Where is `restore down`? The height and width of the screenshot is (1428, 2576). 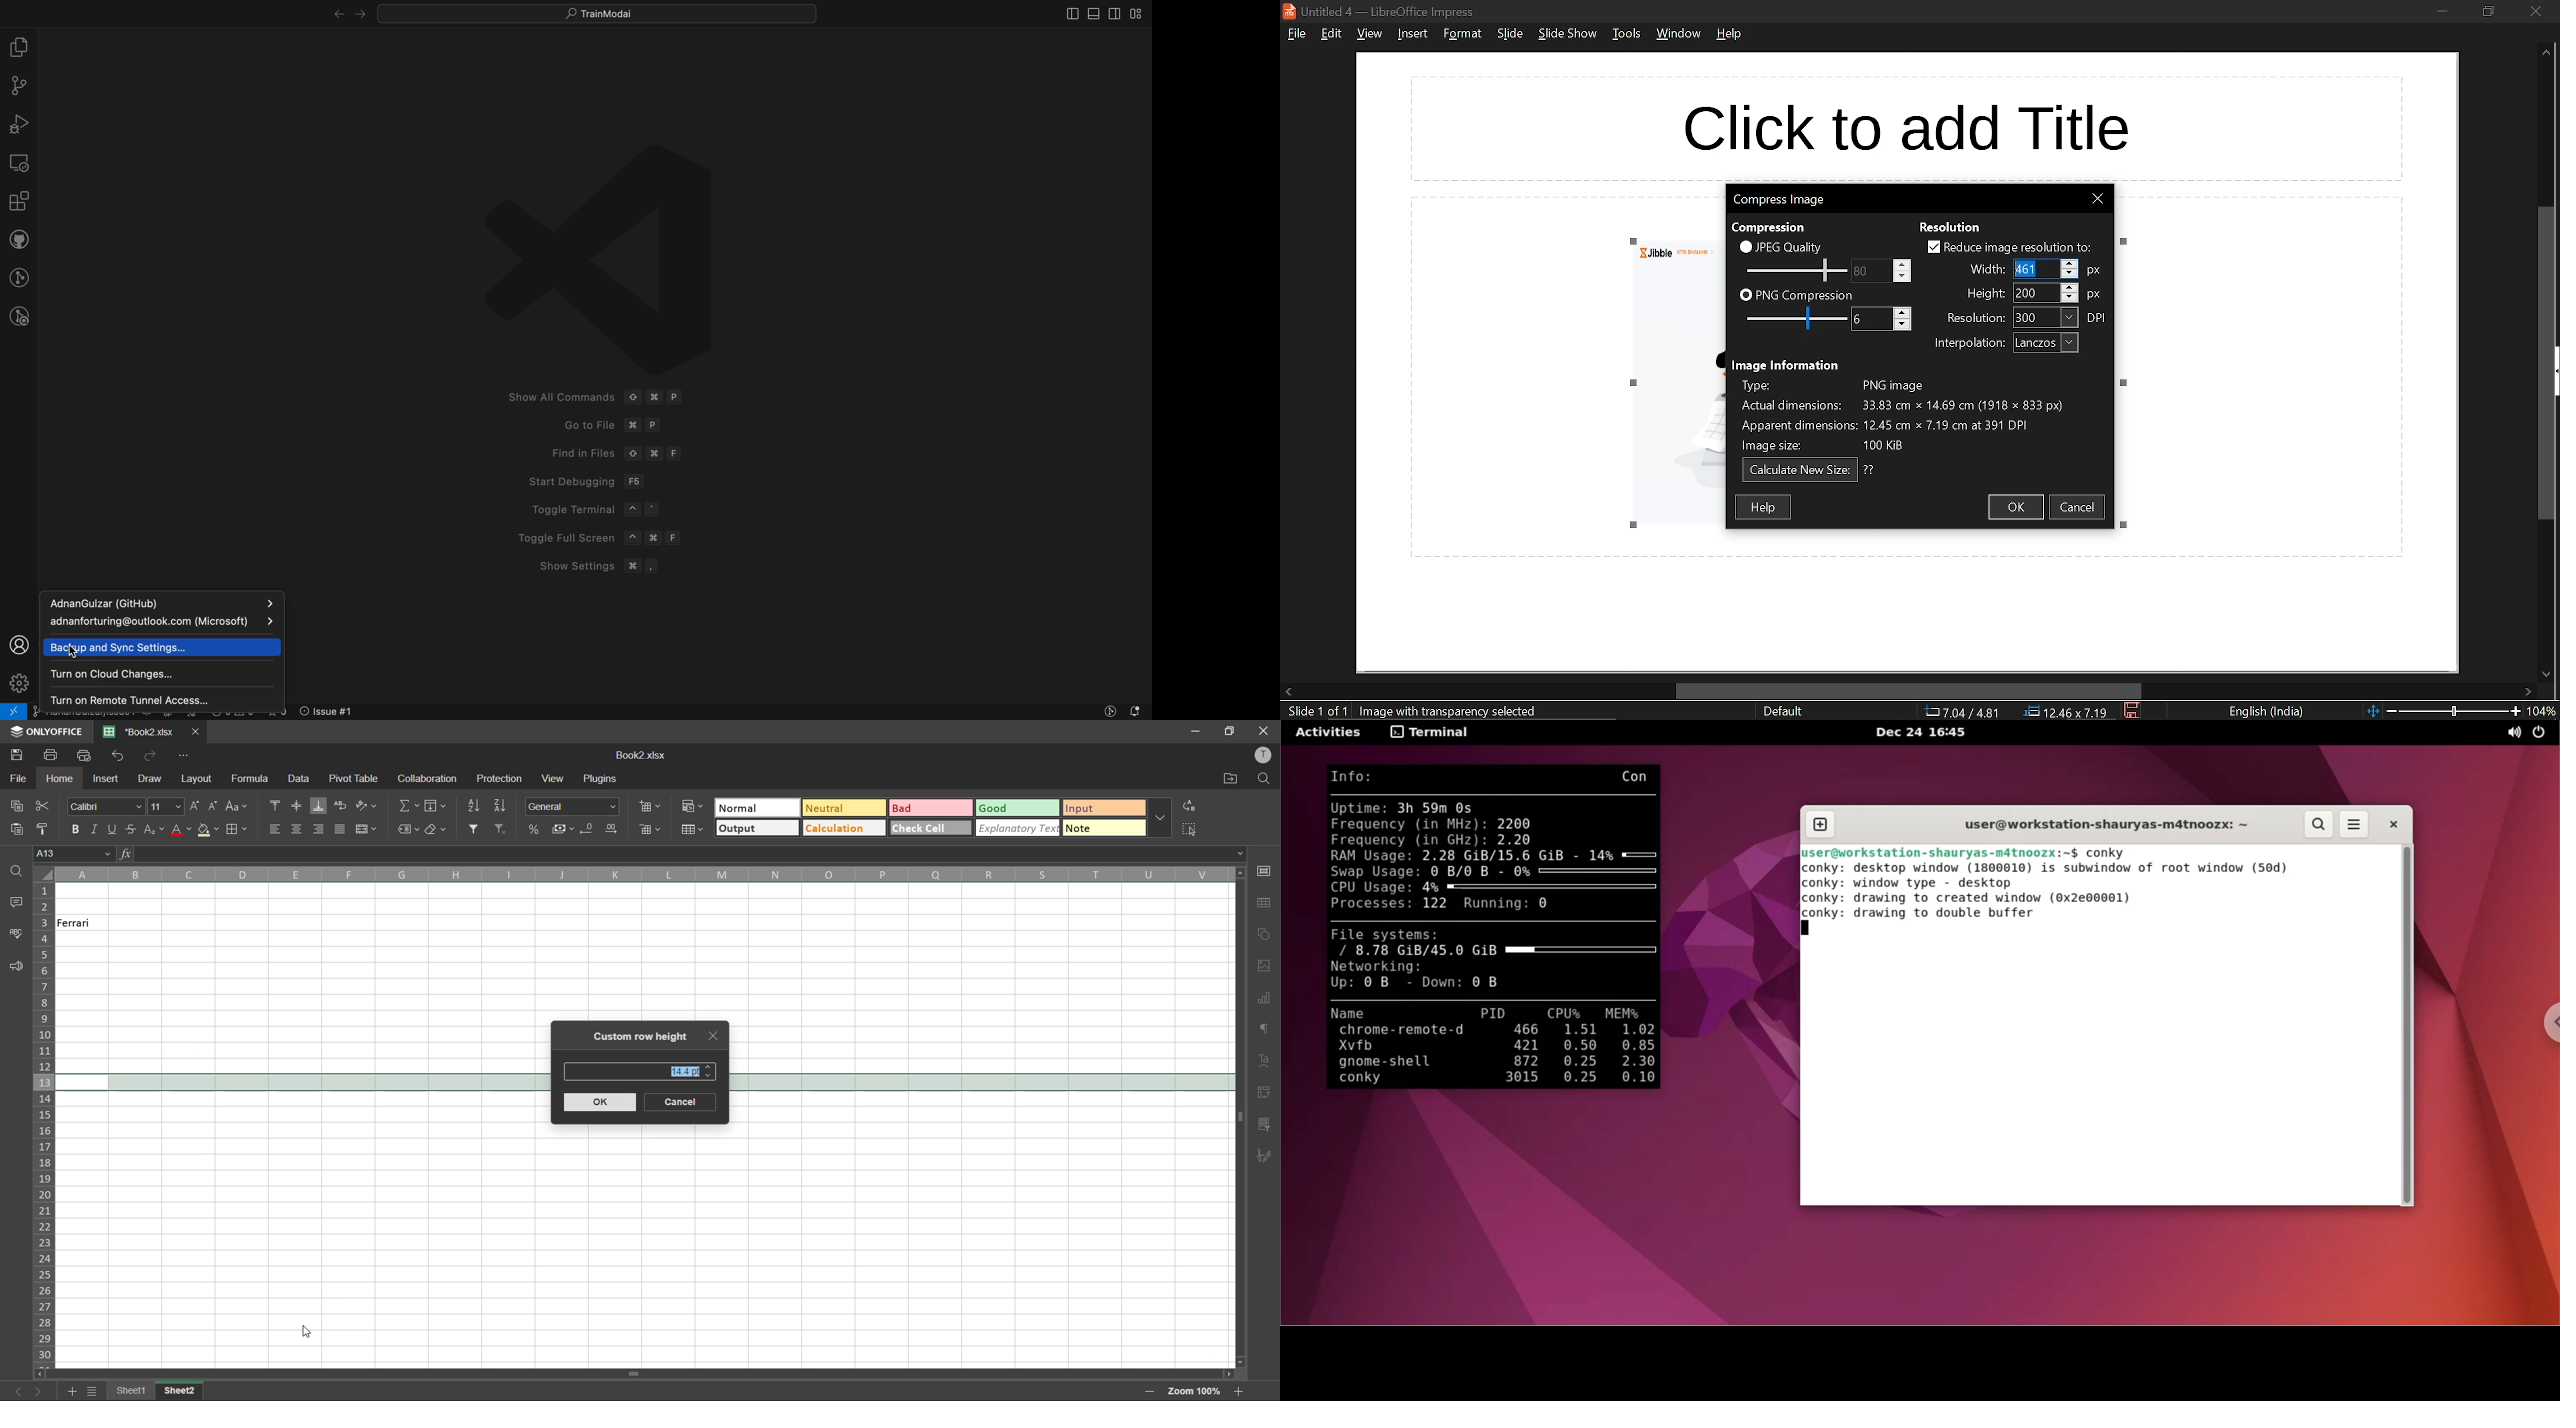
restore down is located at coordinates (2490, 12).